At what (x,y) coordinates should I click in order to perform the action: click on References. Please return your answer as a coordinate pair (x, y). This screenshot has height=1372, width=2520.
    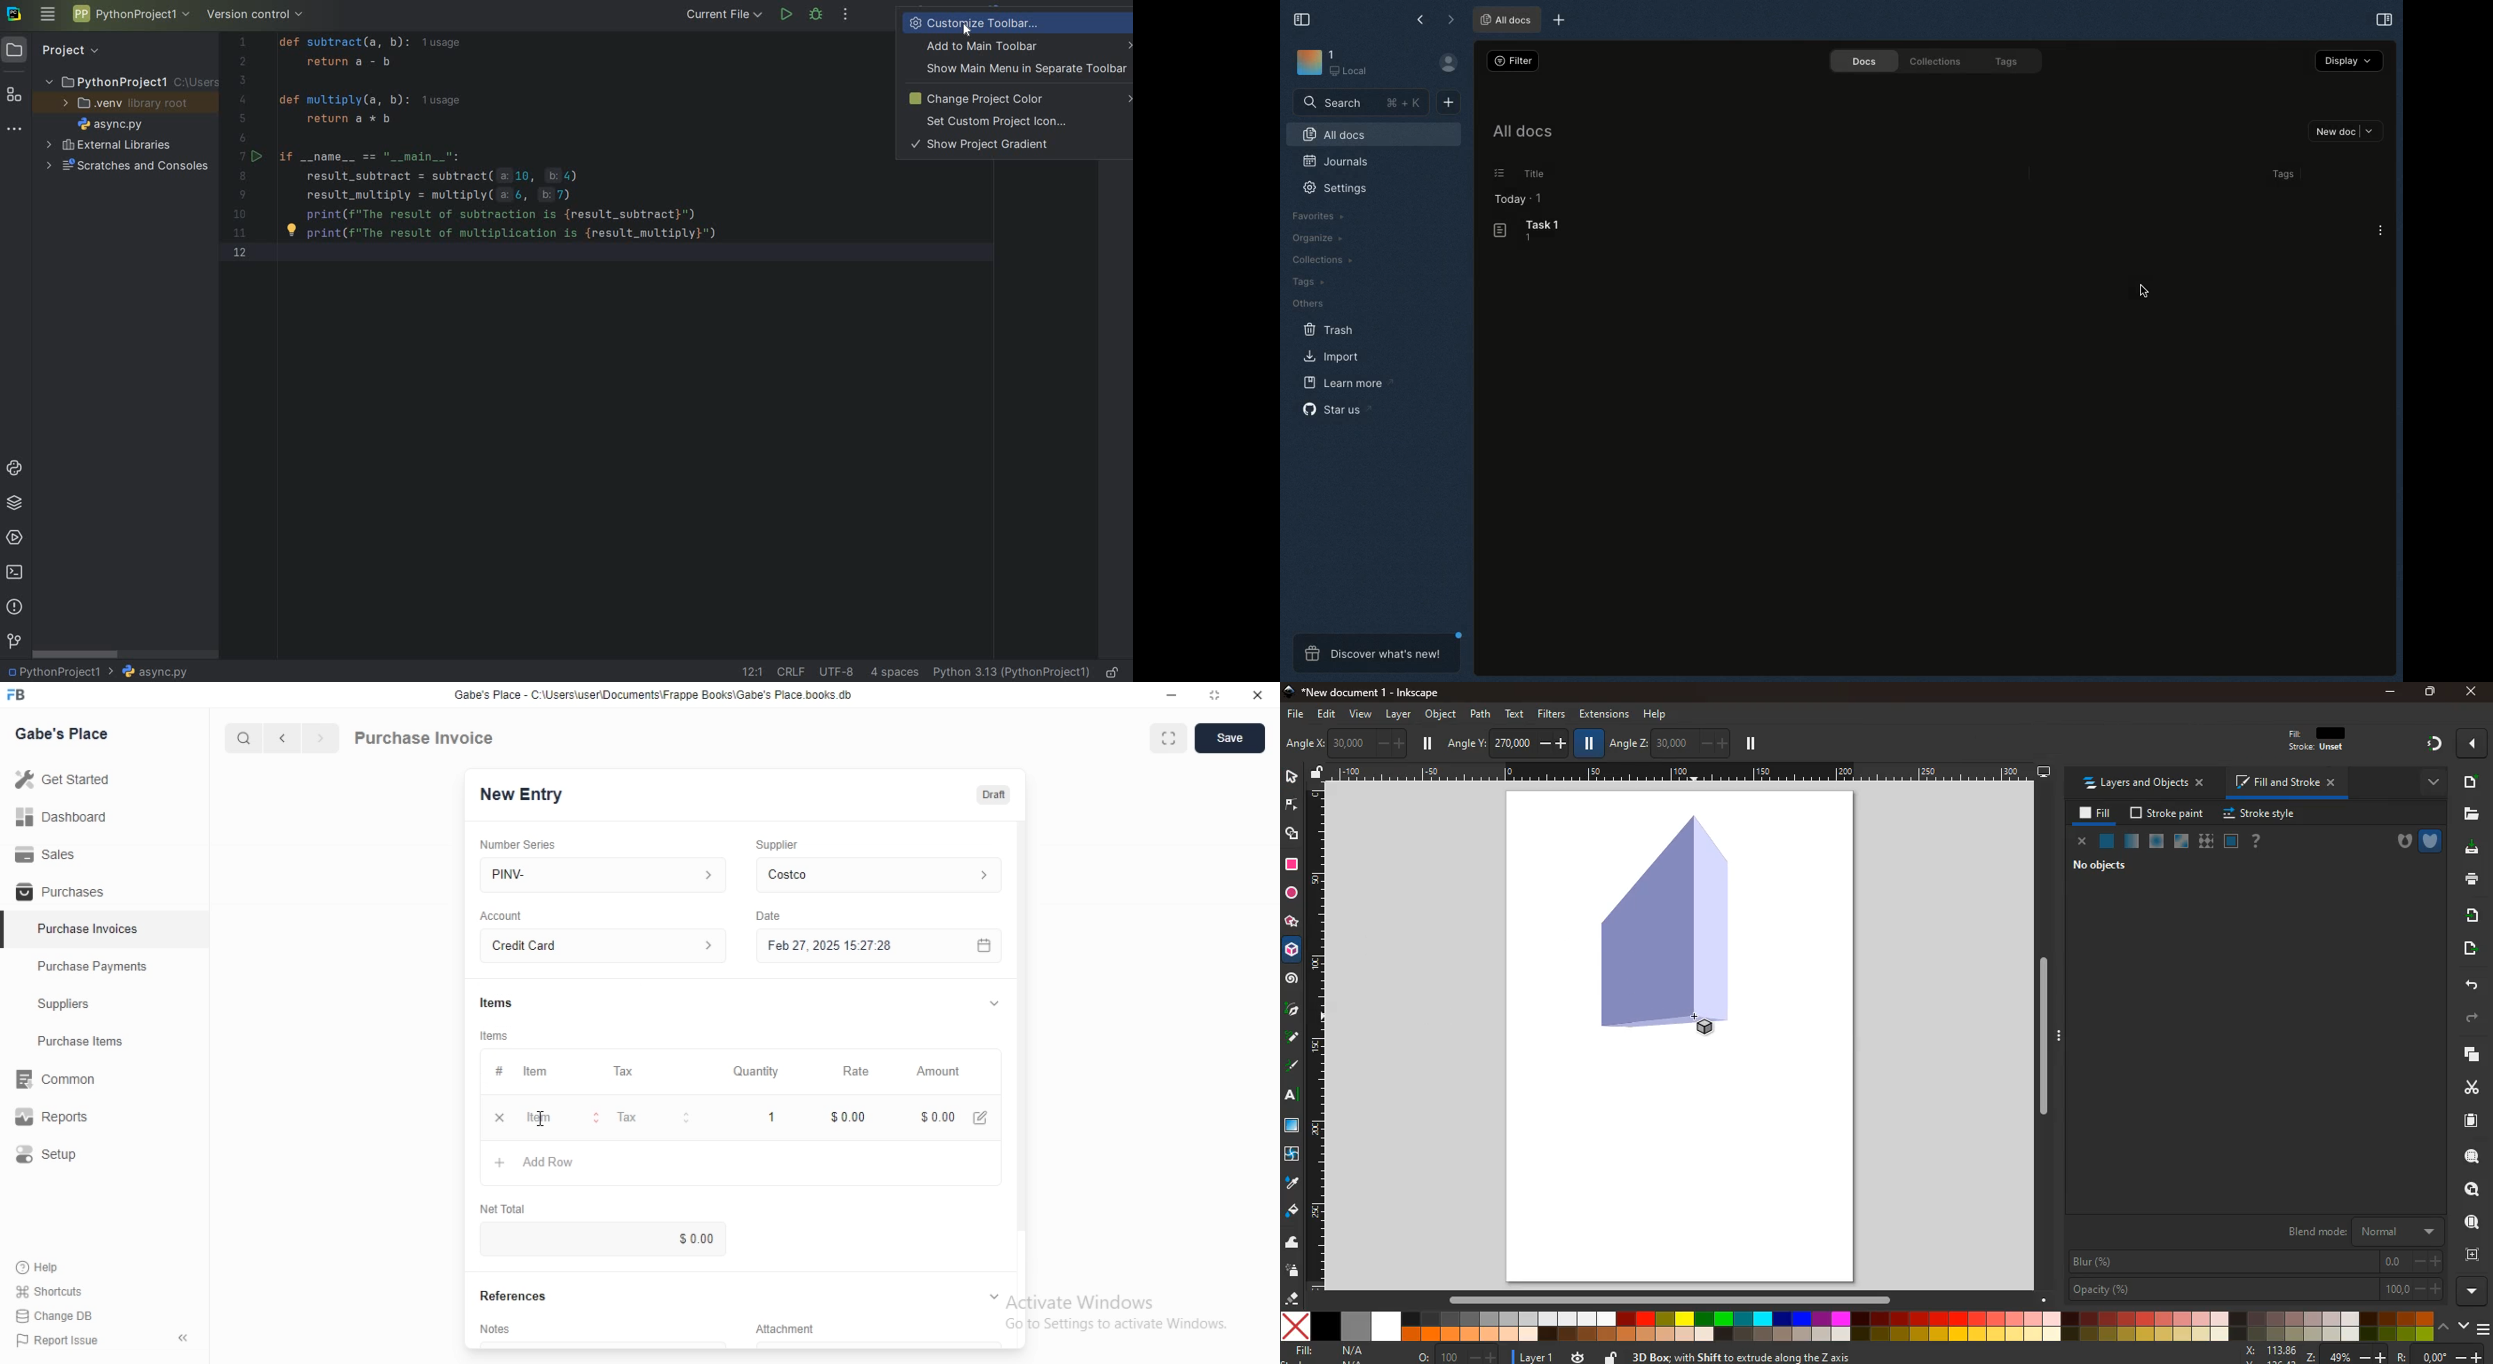
    Looking at the image, I should click on (513, 1296).